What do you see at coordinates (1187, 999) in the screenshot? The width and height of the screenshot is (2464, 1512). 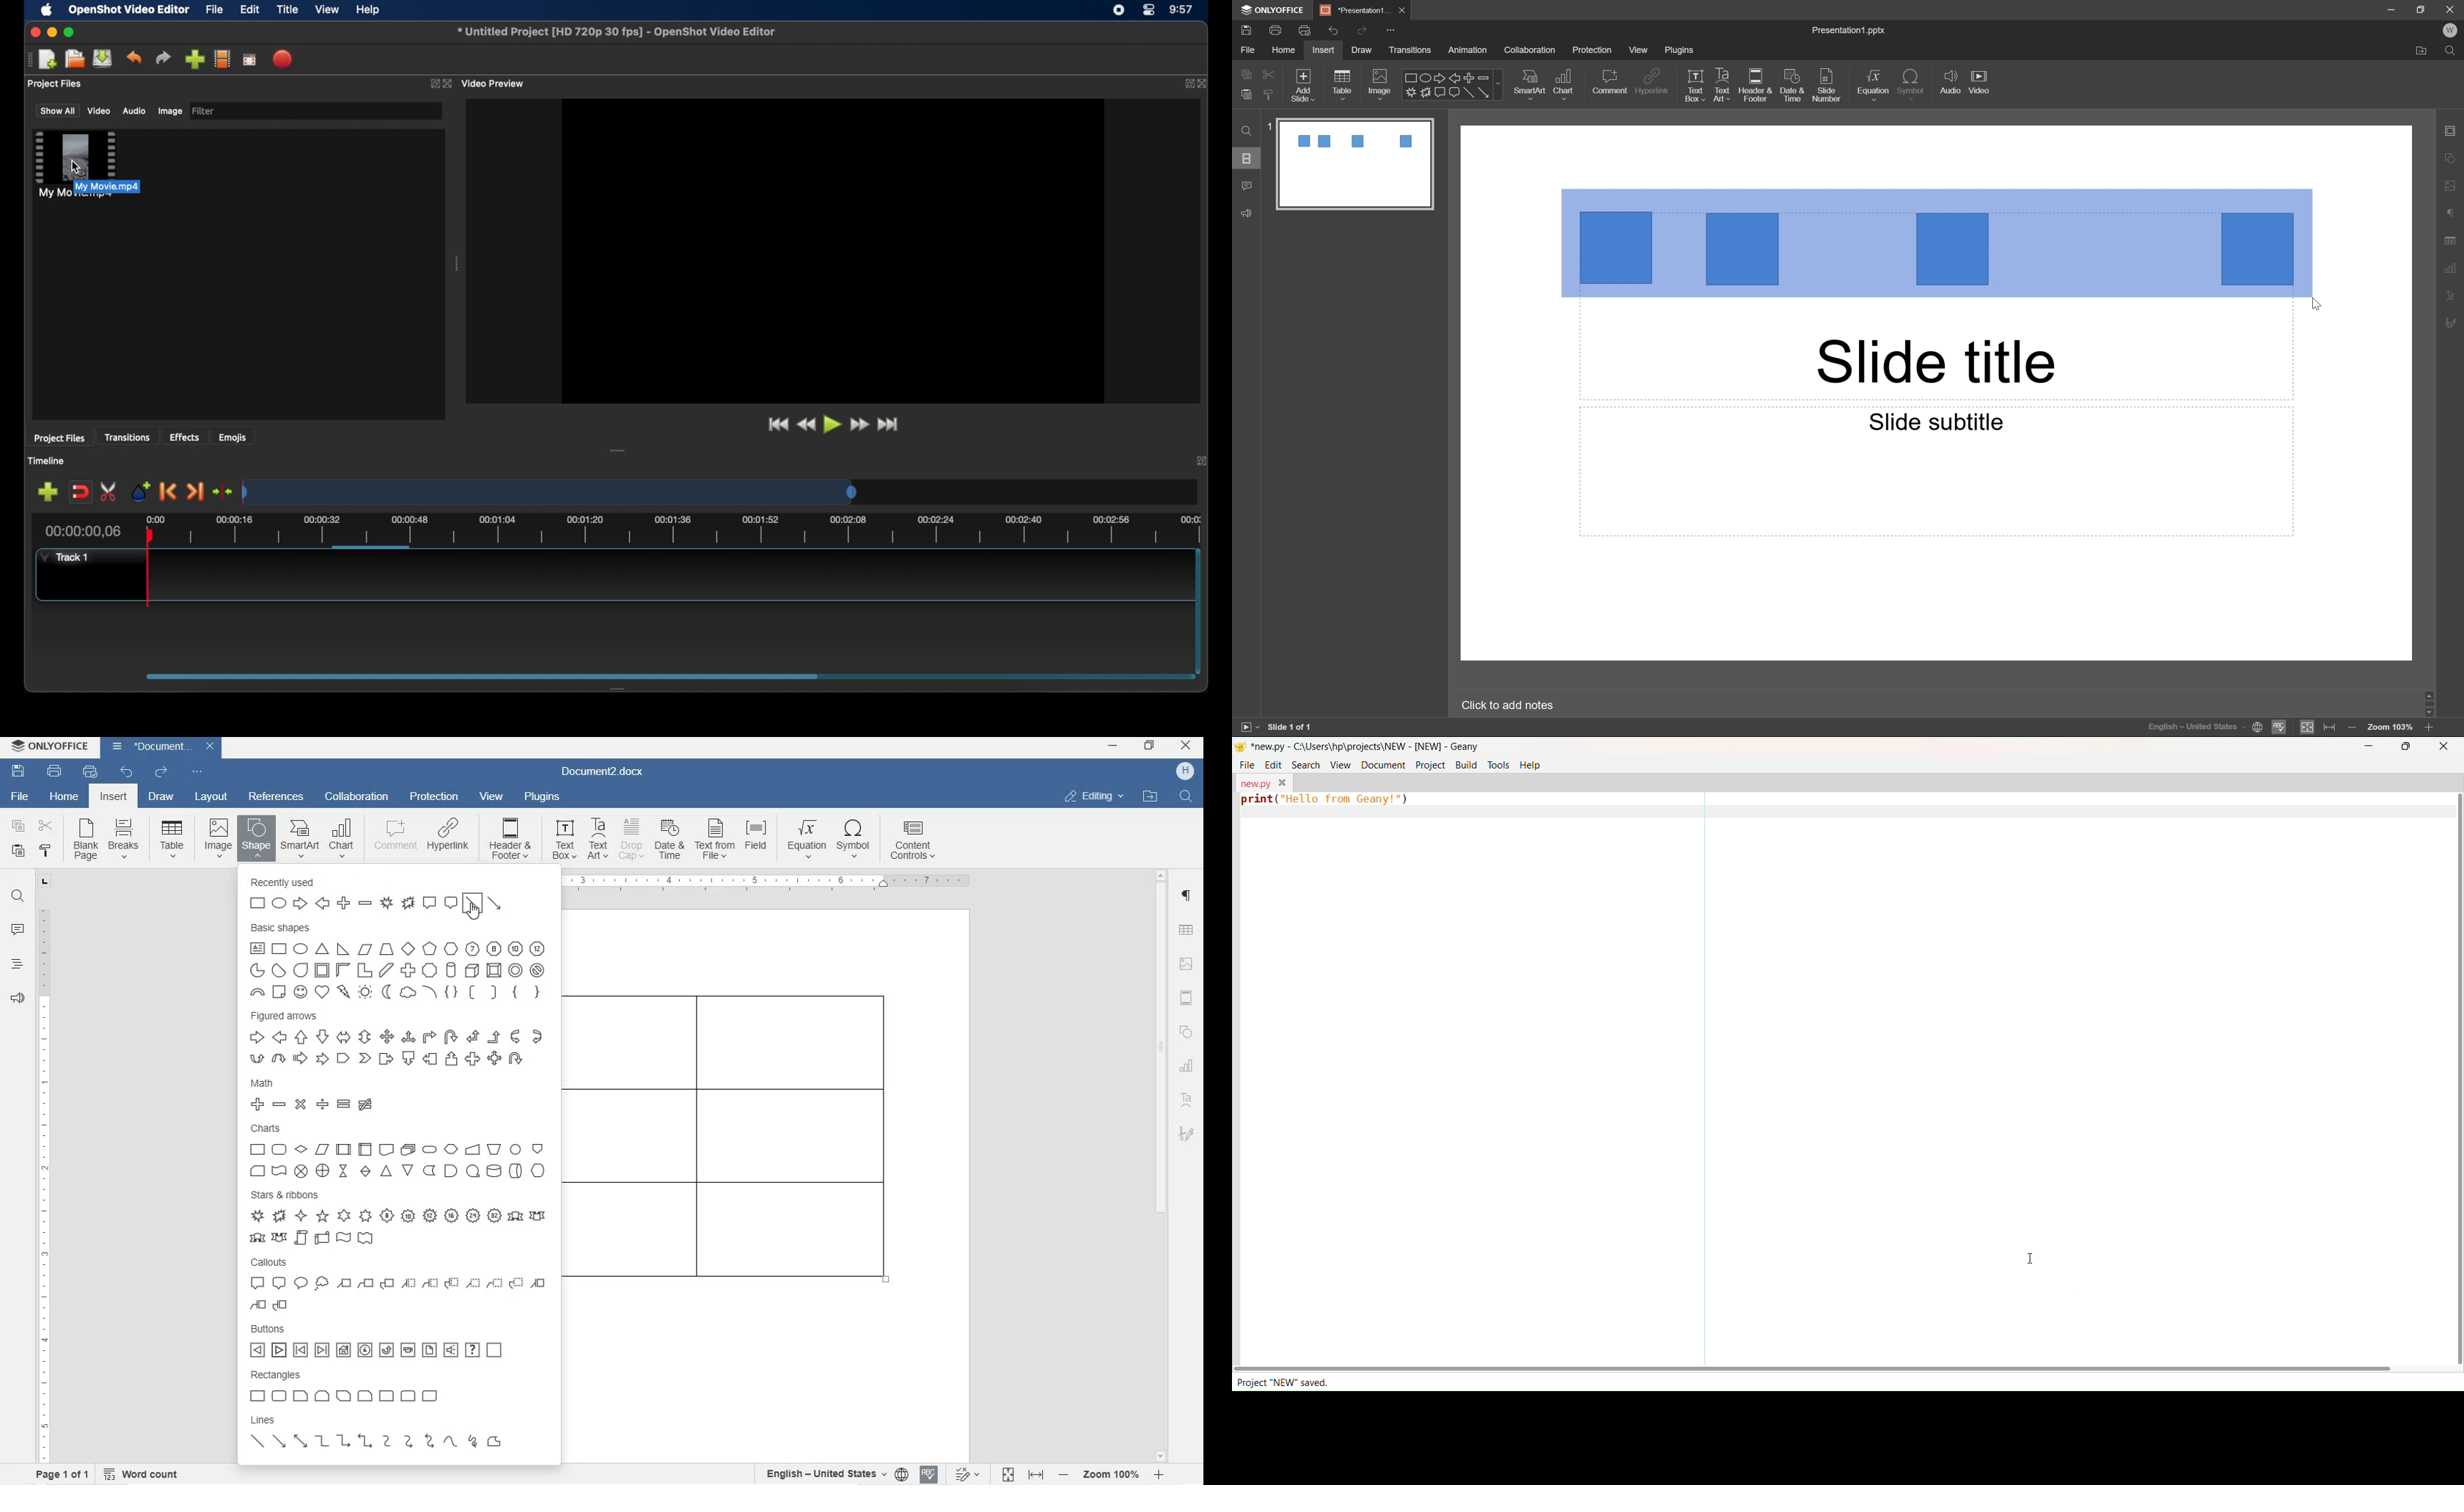 I see `header & footer` at bounding box center [1187, 999].